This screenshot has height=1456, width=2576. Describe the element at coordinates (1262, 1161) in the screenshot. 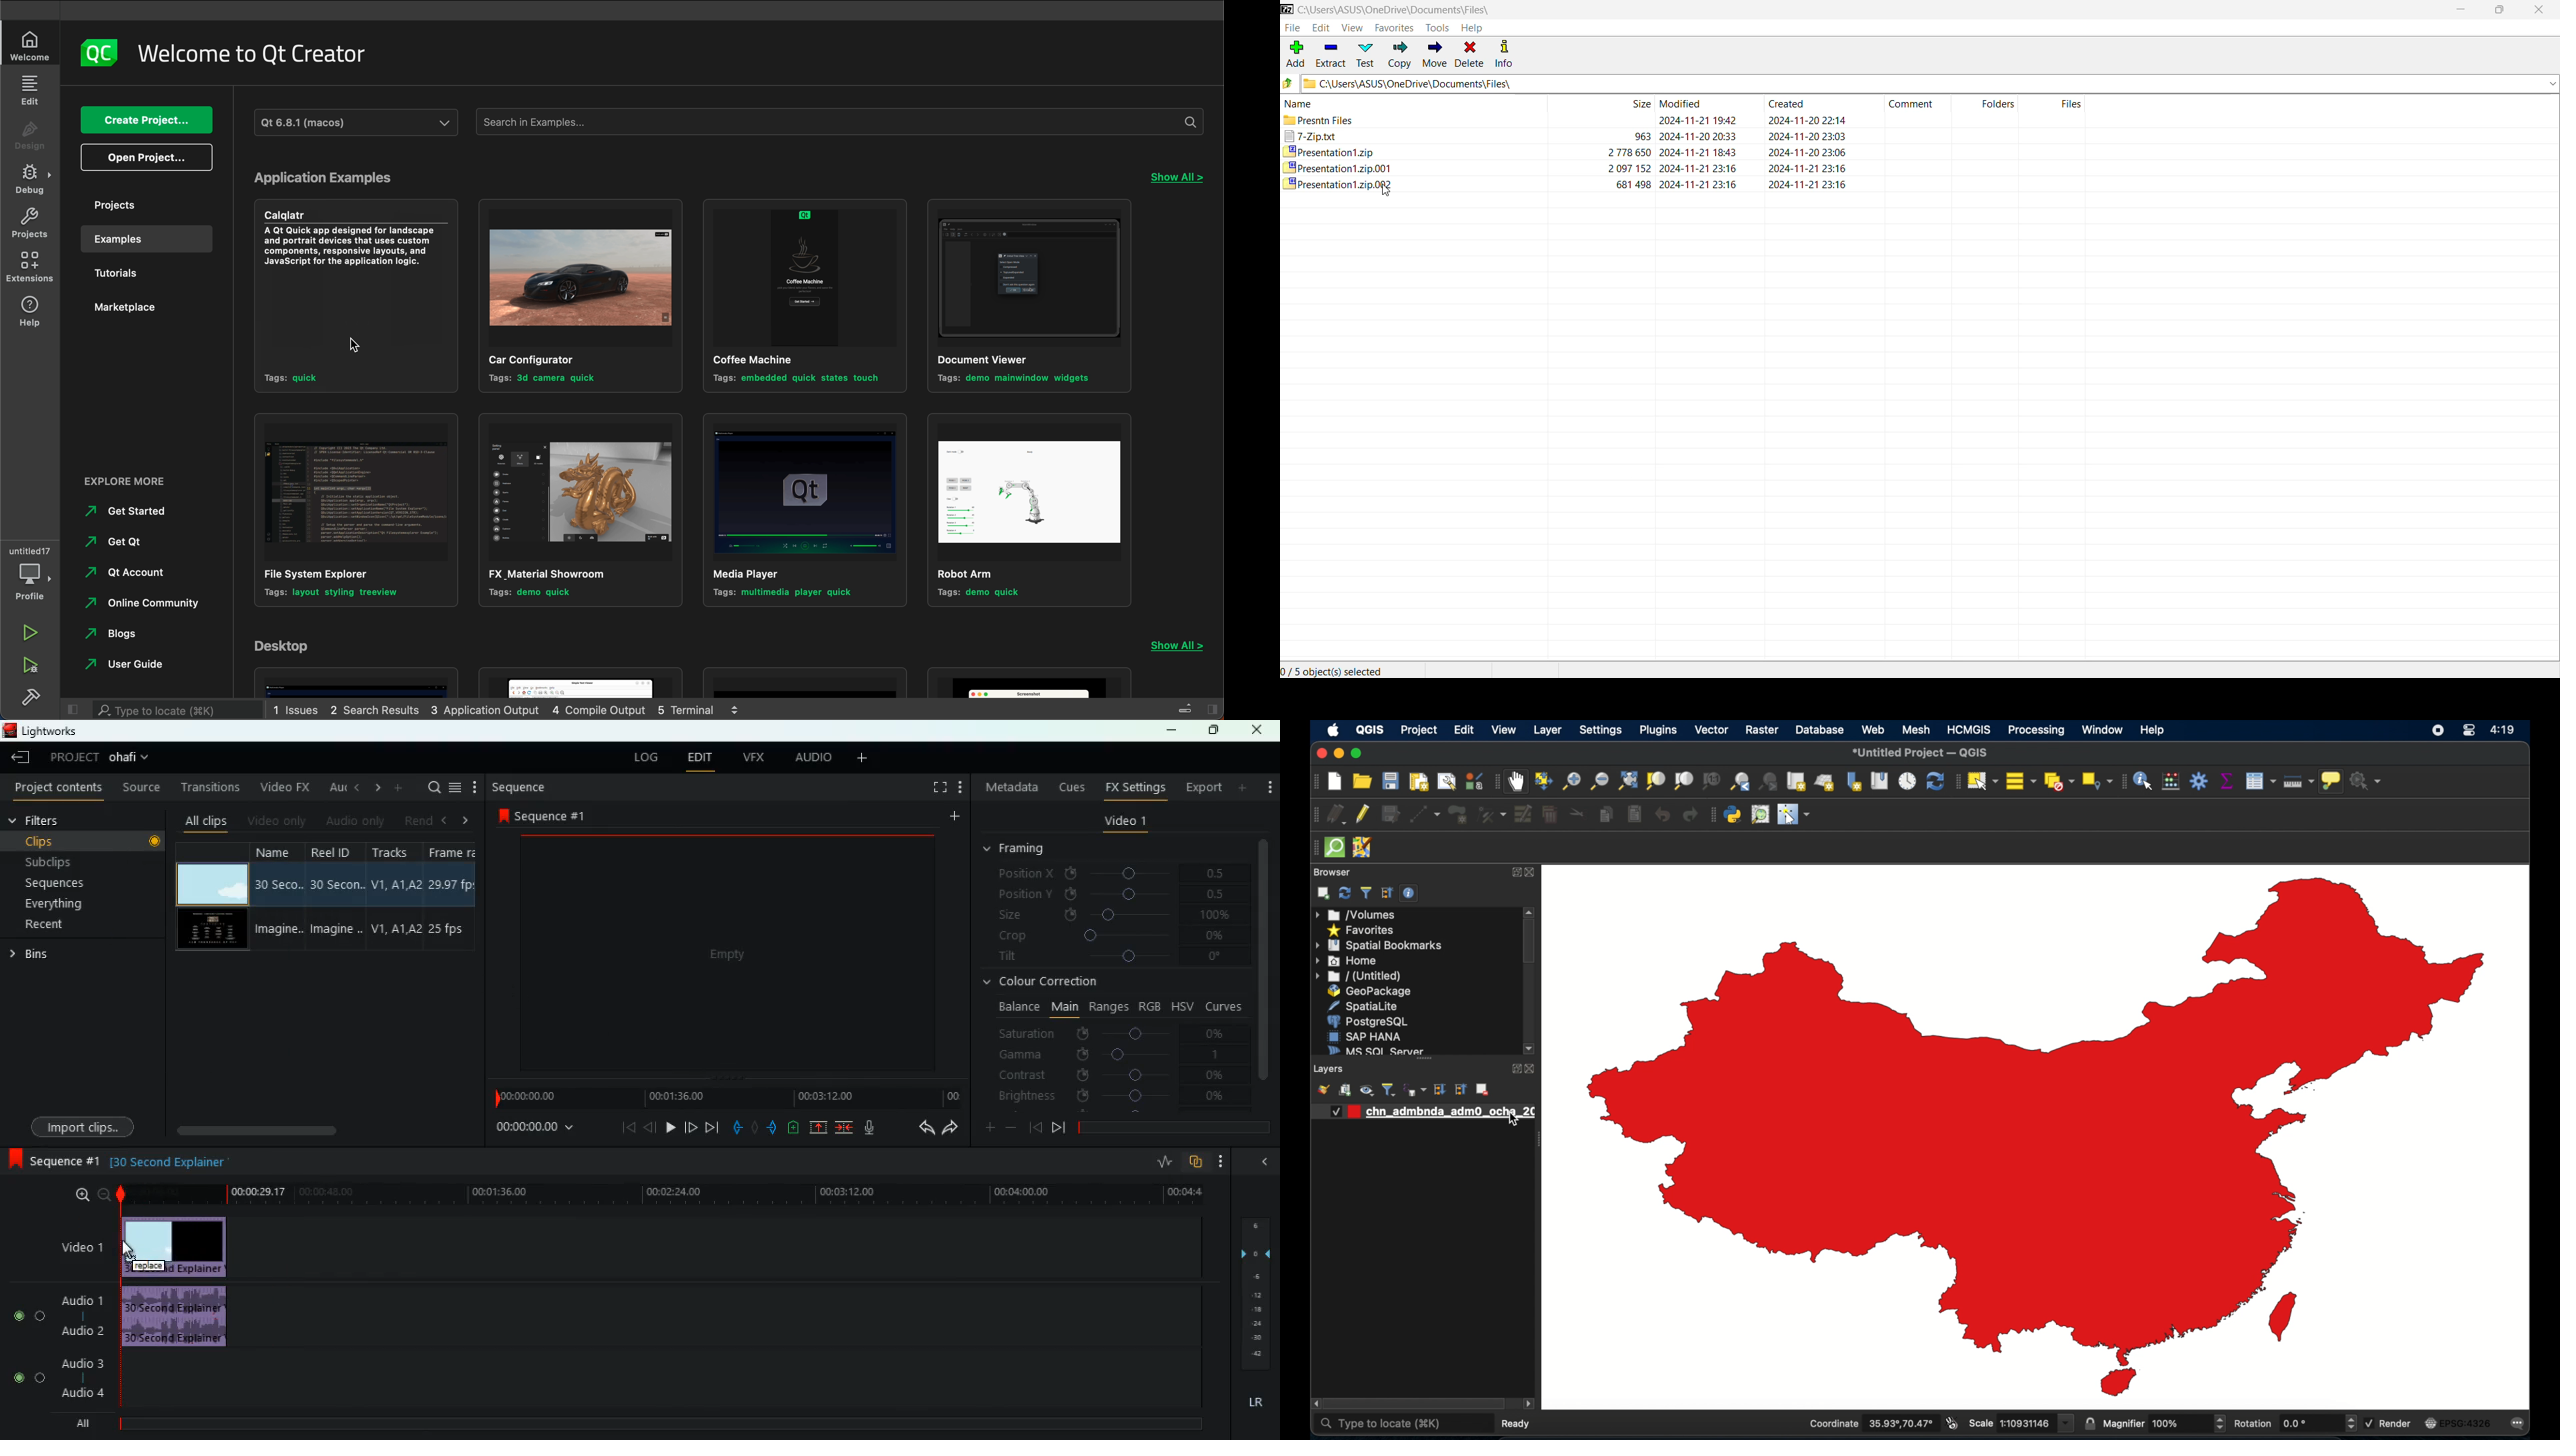

I see `back` at that location.